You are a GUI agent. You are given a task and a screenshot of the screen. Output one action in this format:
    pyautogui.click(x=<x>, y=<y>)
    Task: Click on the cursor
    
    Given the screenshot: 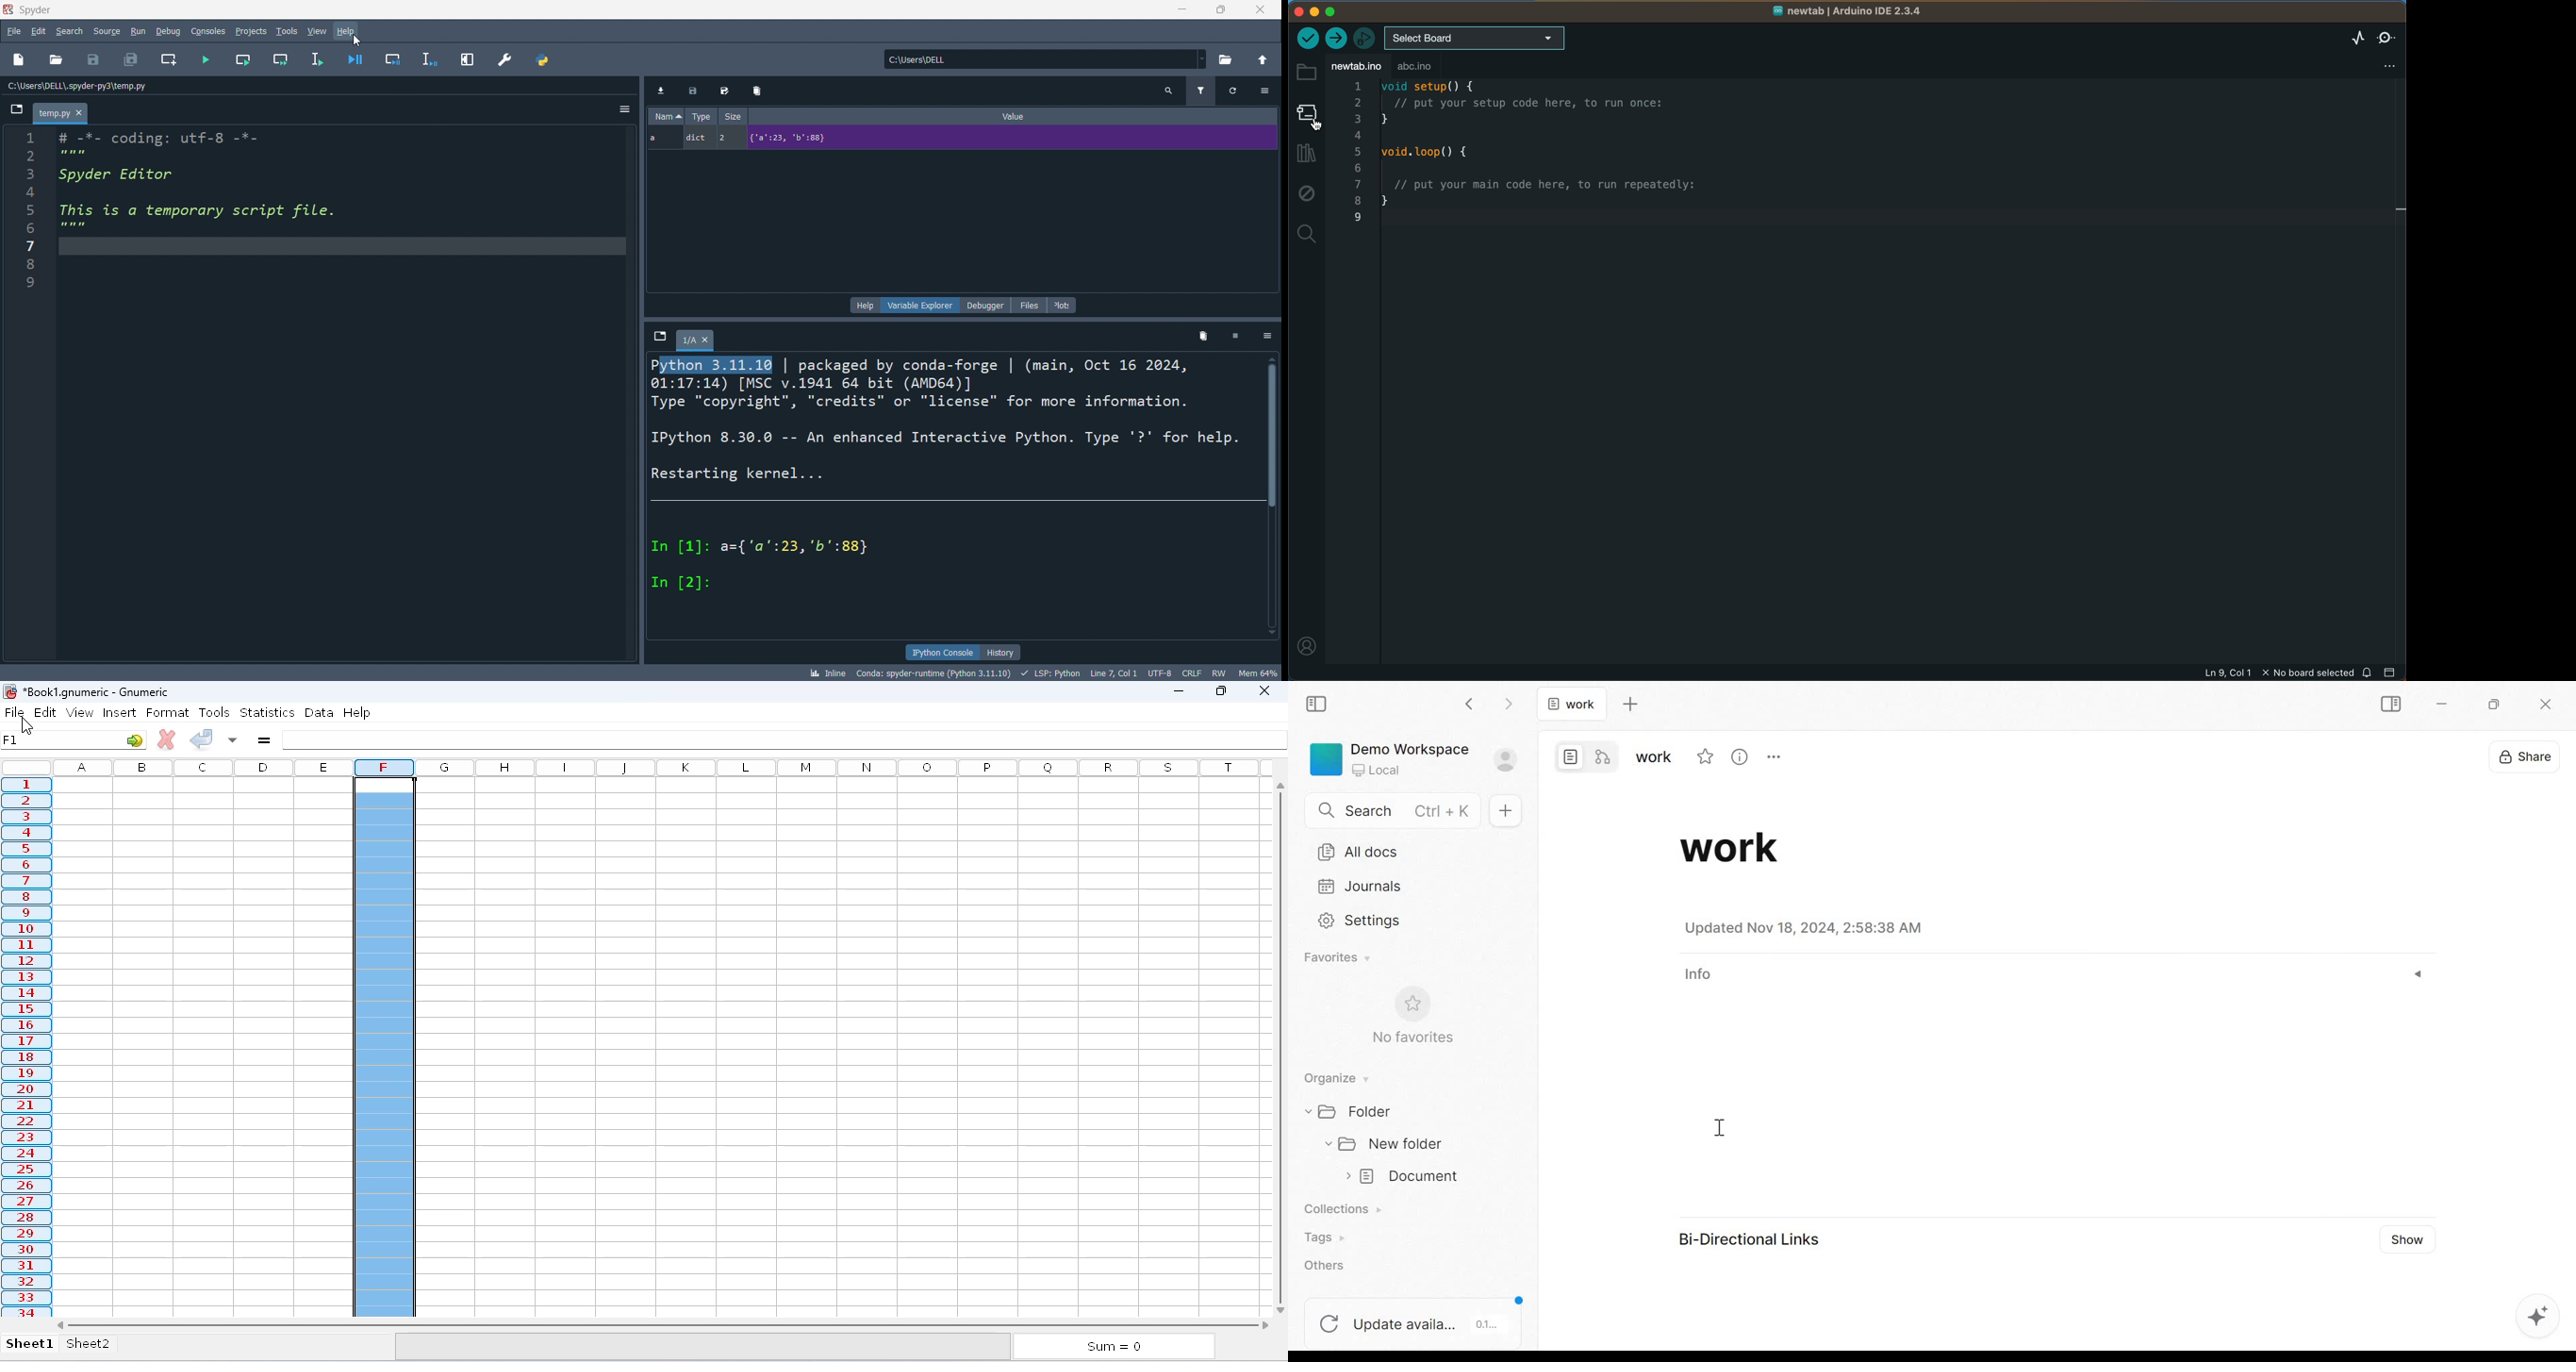 What is the action you would take?
    pyautogui.click(x=358, y=40)
    